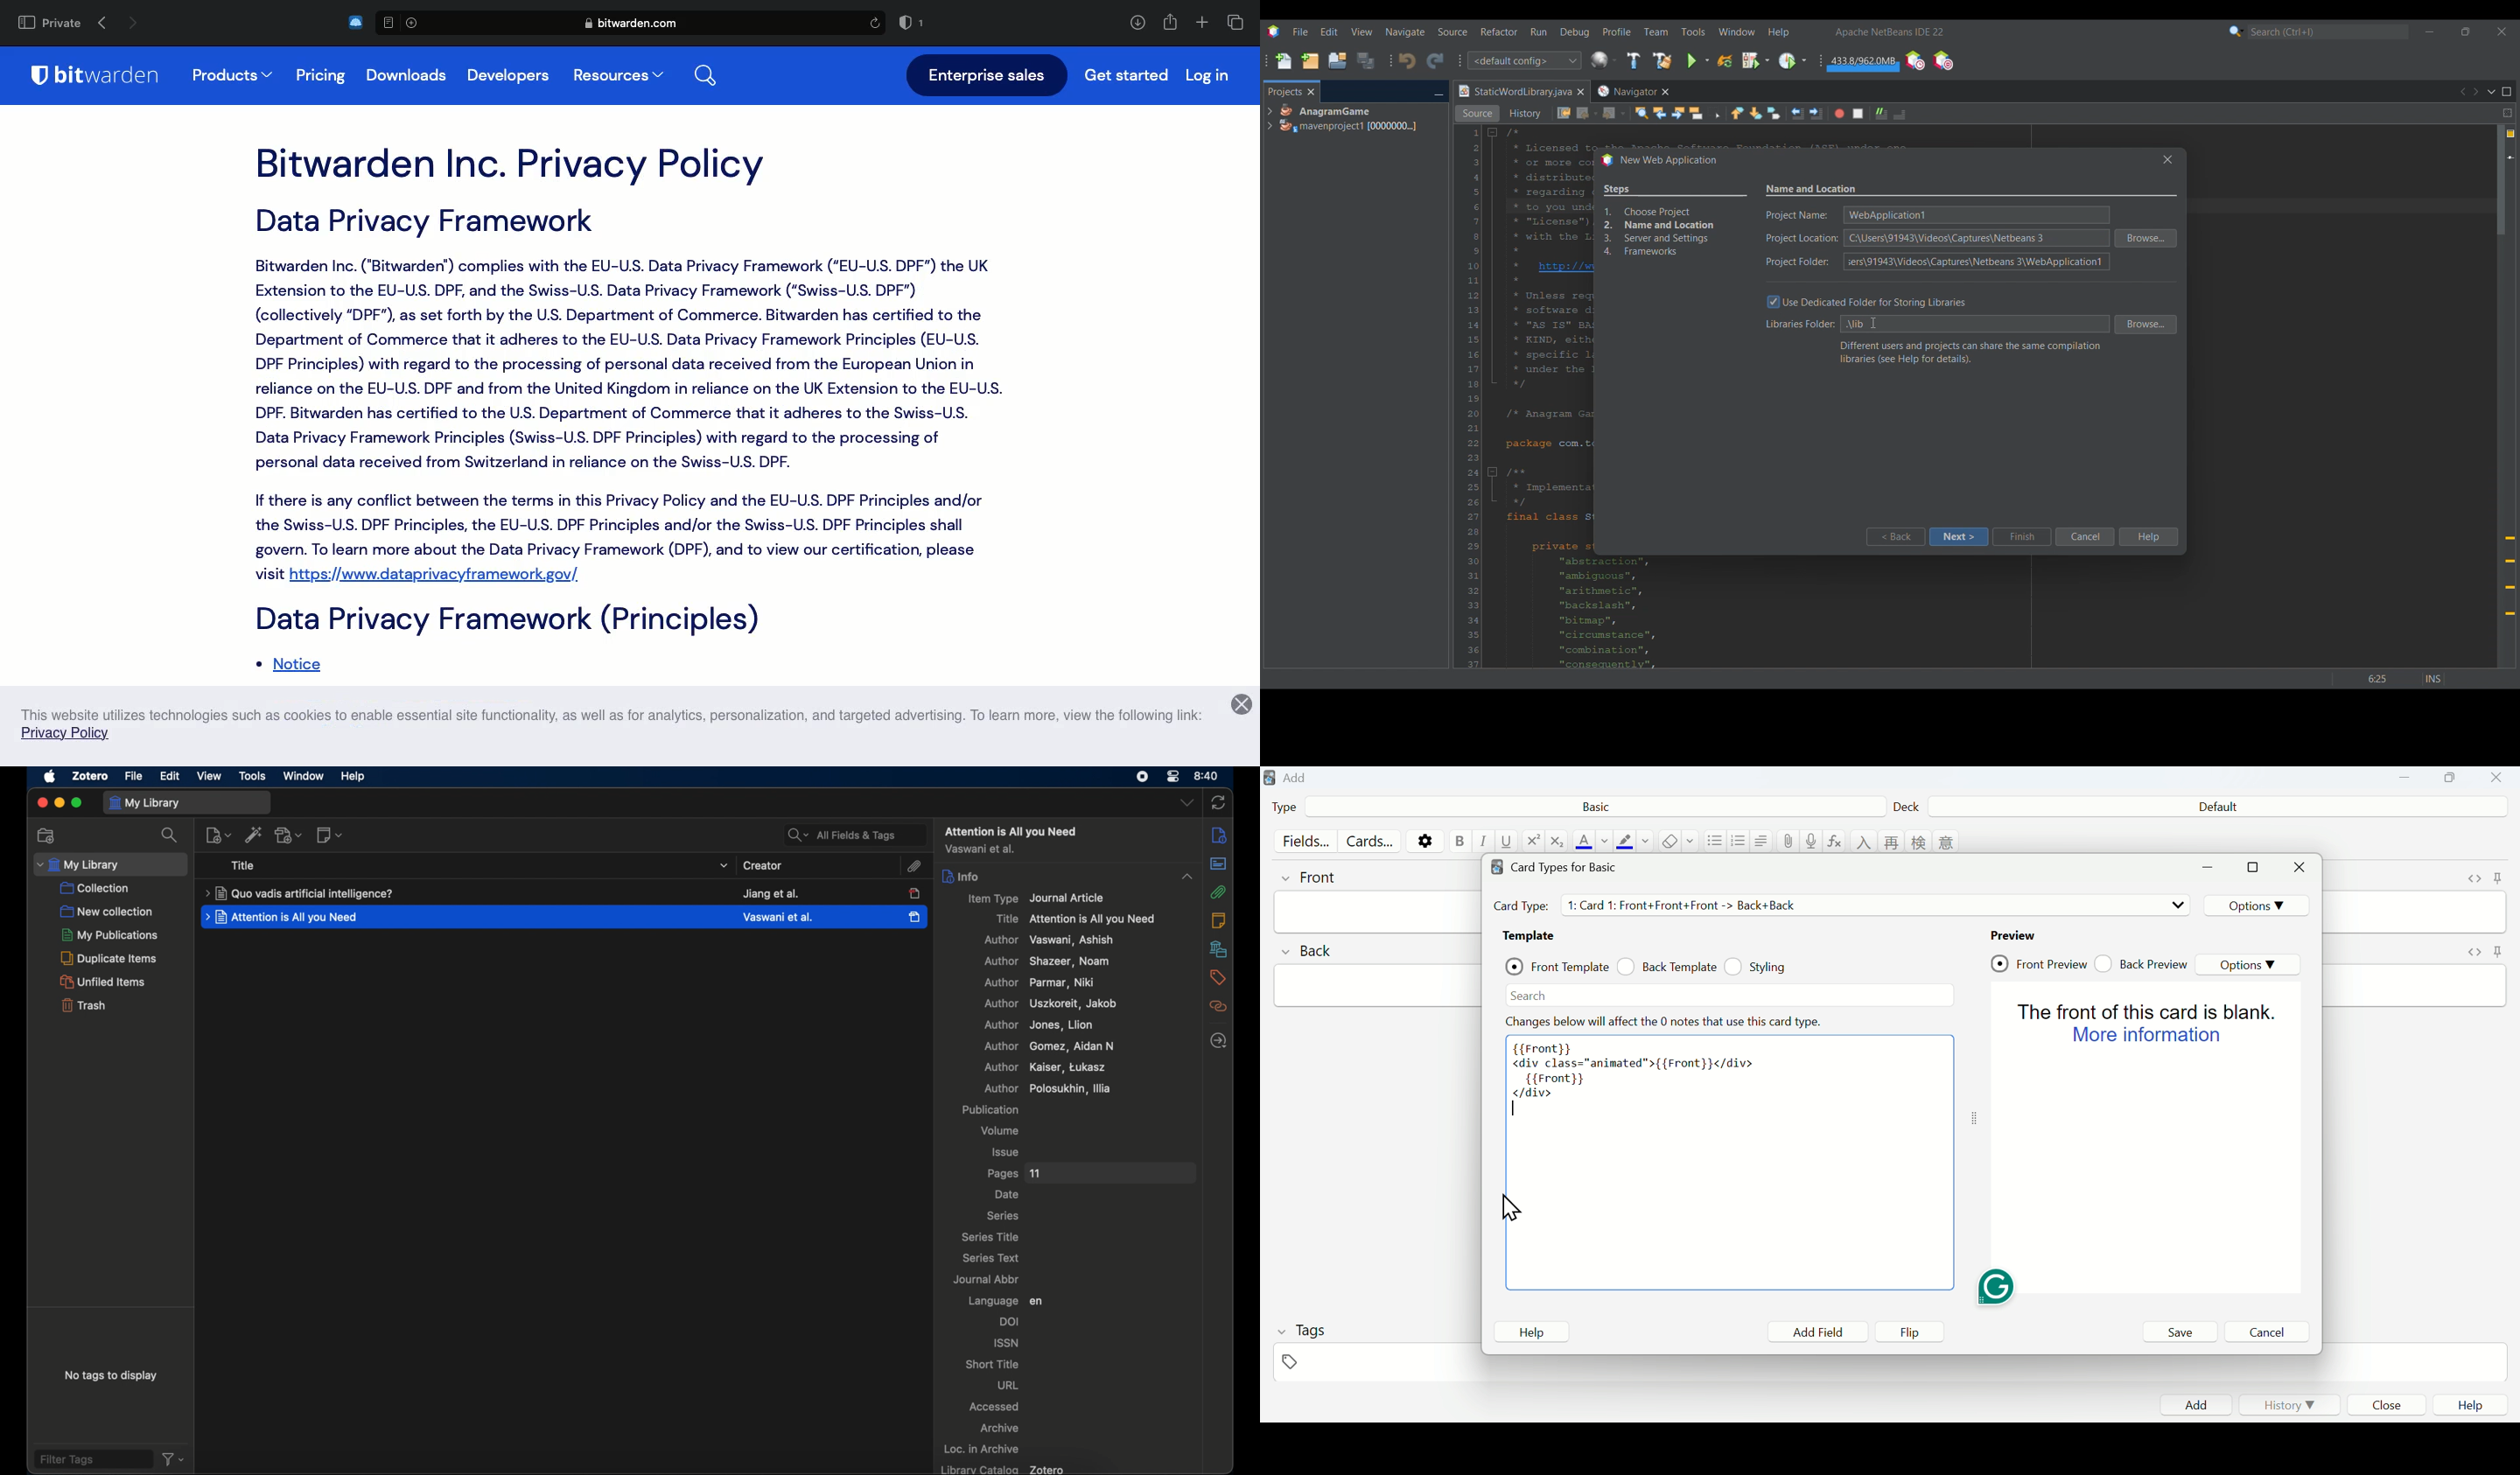  I want to click on title, so click(243, 865).